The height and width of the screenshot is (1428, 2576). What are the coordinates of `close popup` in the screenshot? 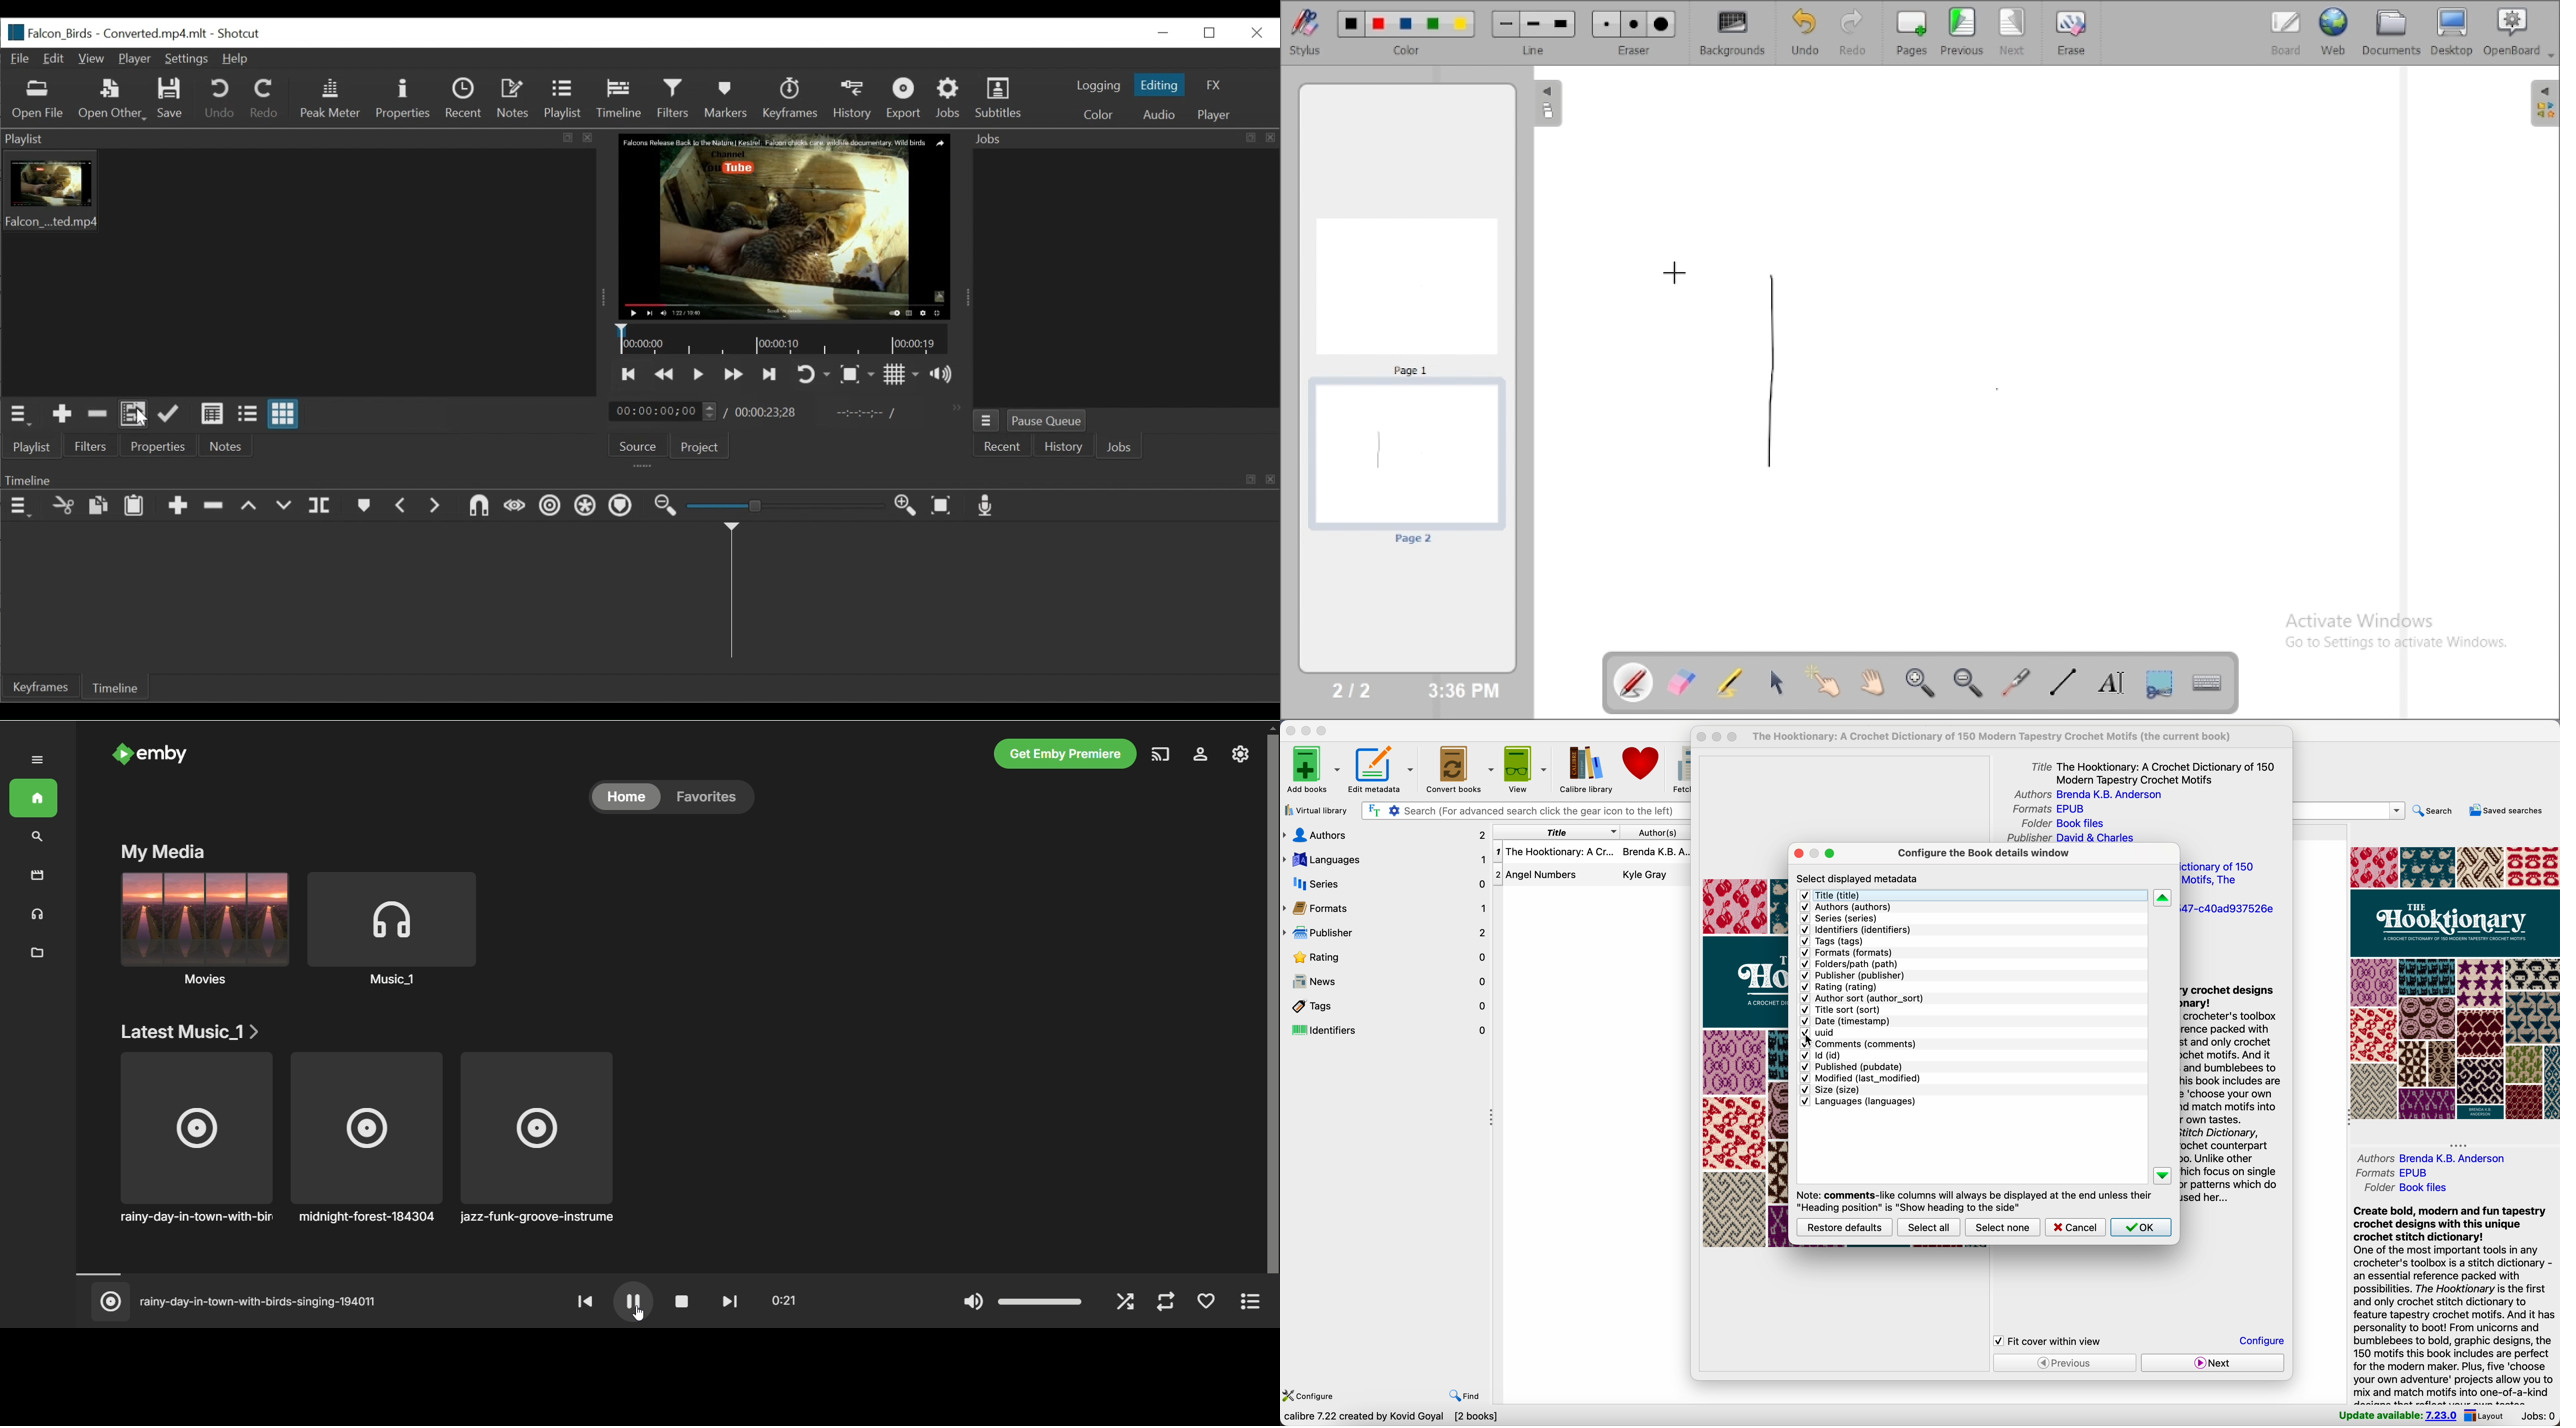 It's located at (1799, 854).